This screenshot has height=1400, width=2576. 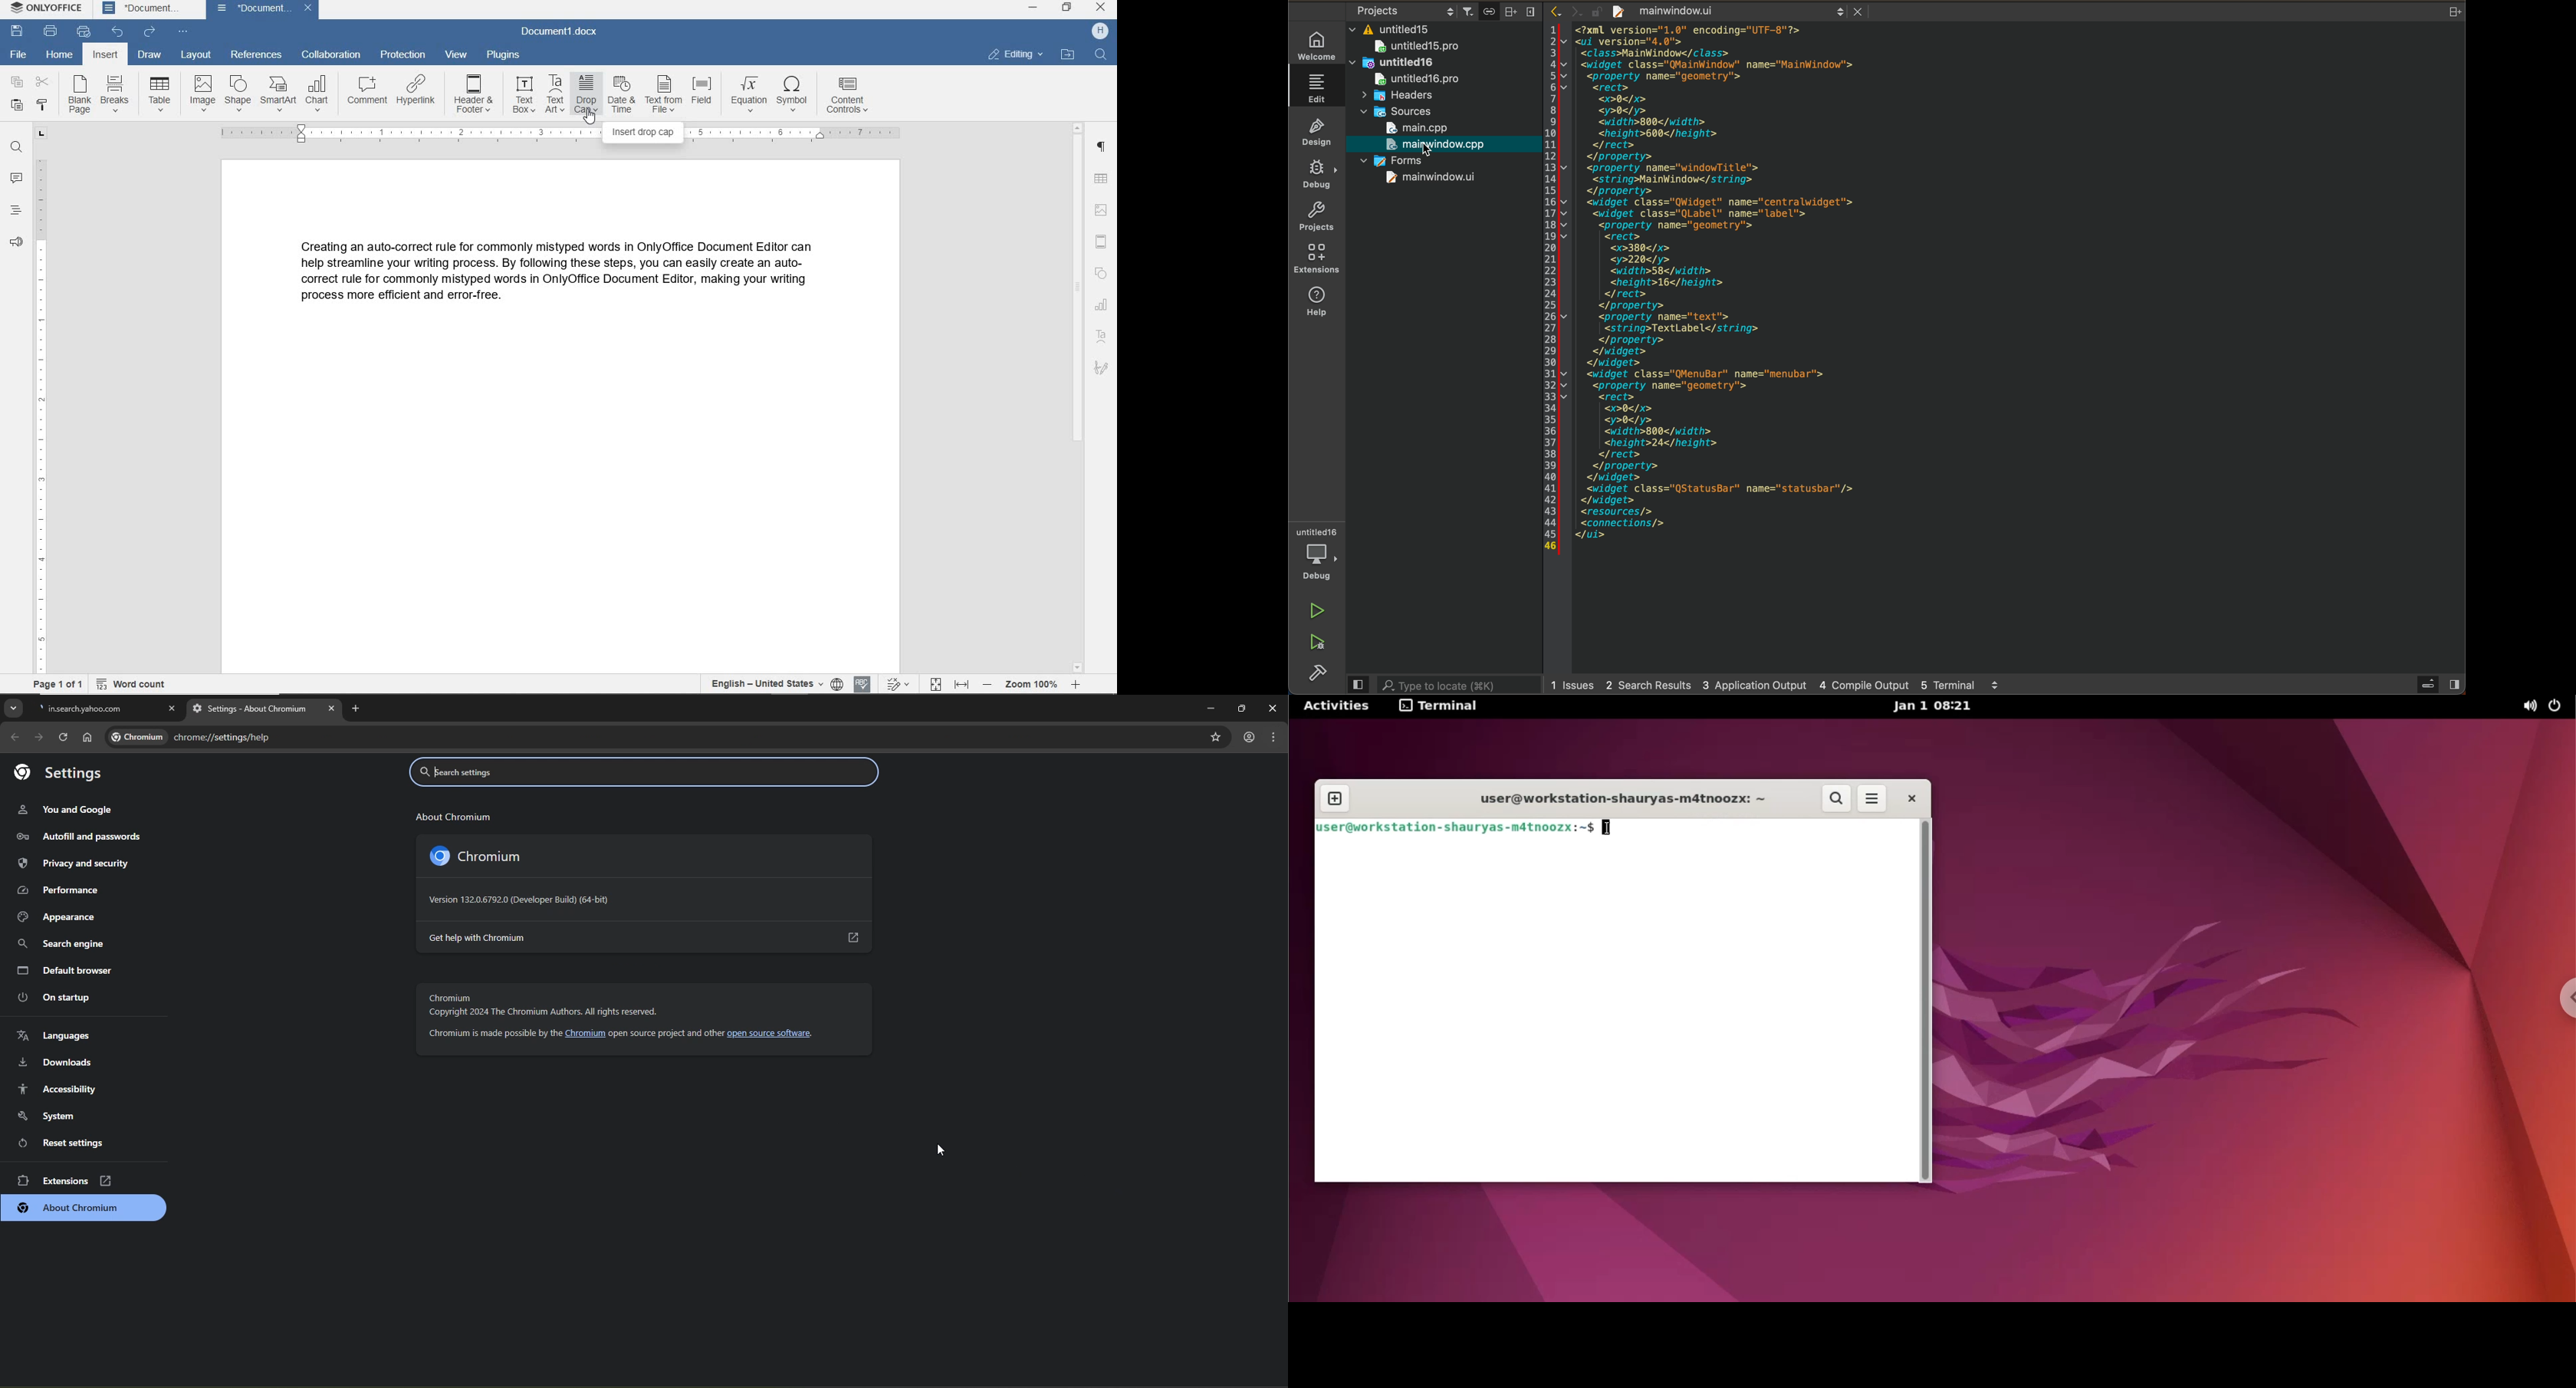 I want to click on paste, so click(x=17, y=106).